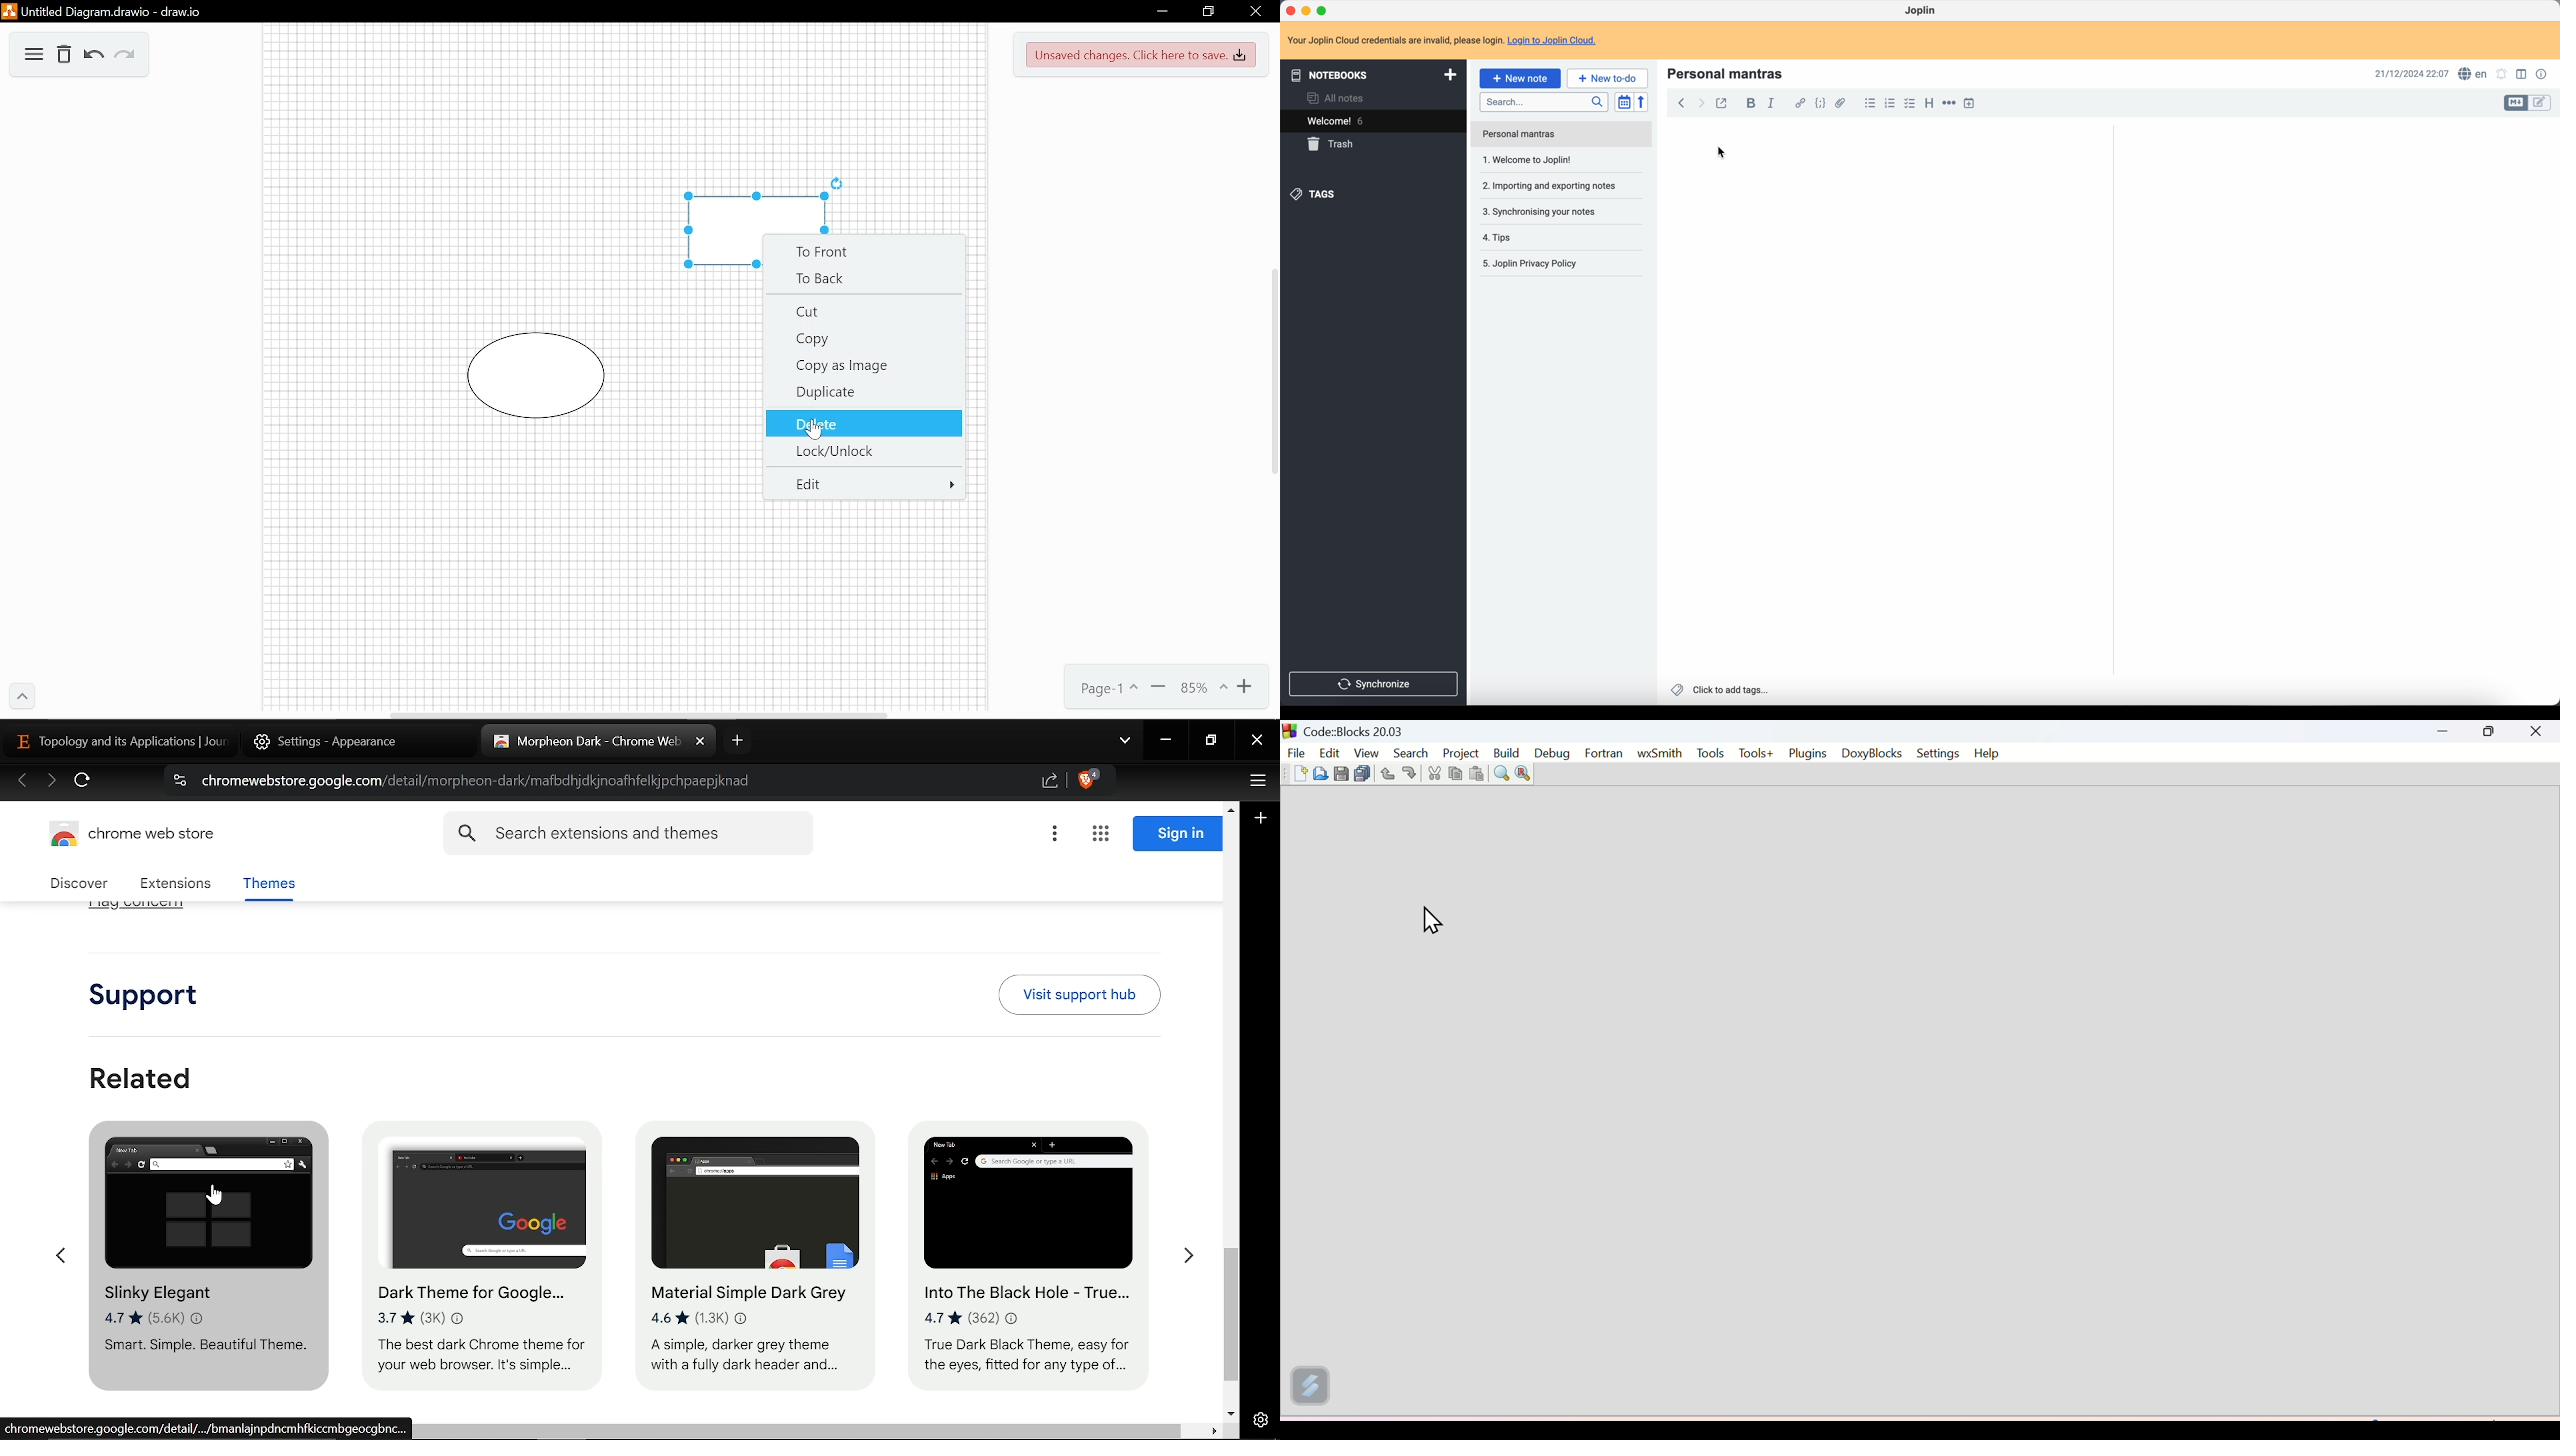  I want to click on Joplin privacy policy, so click(1533, 237).